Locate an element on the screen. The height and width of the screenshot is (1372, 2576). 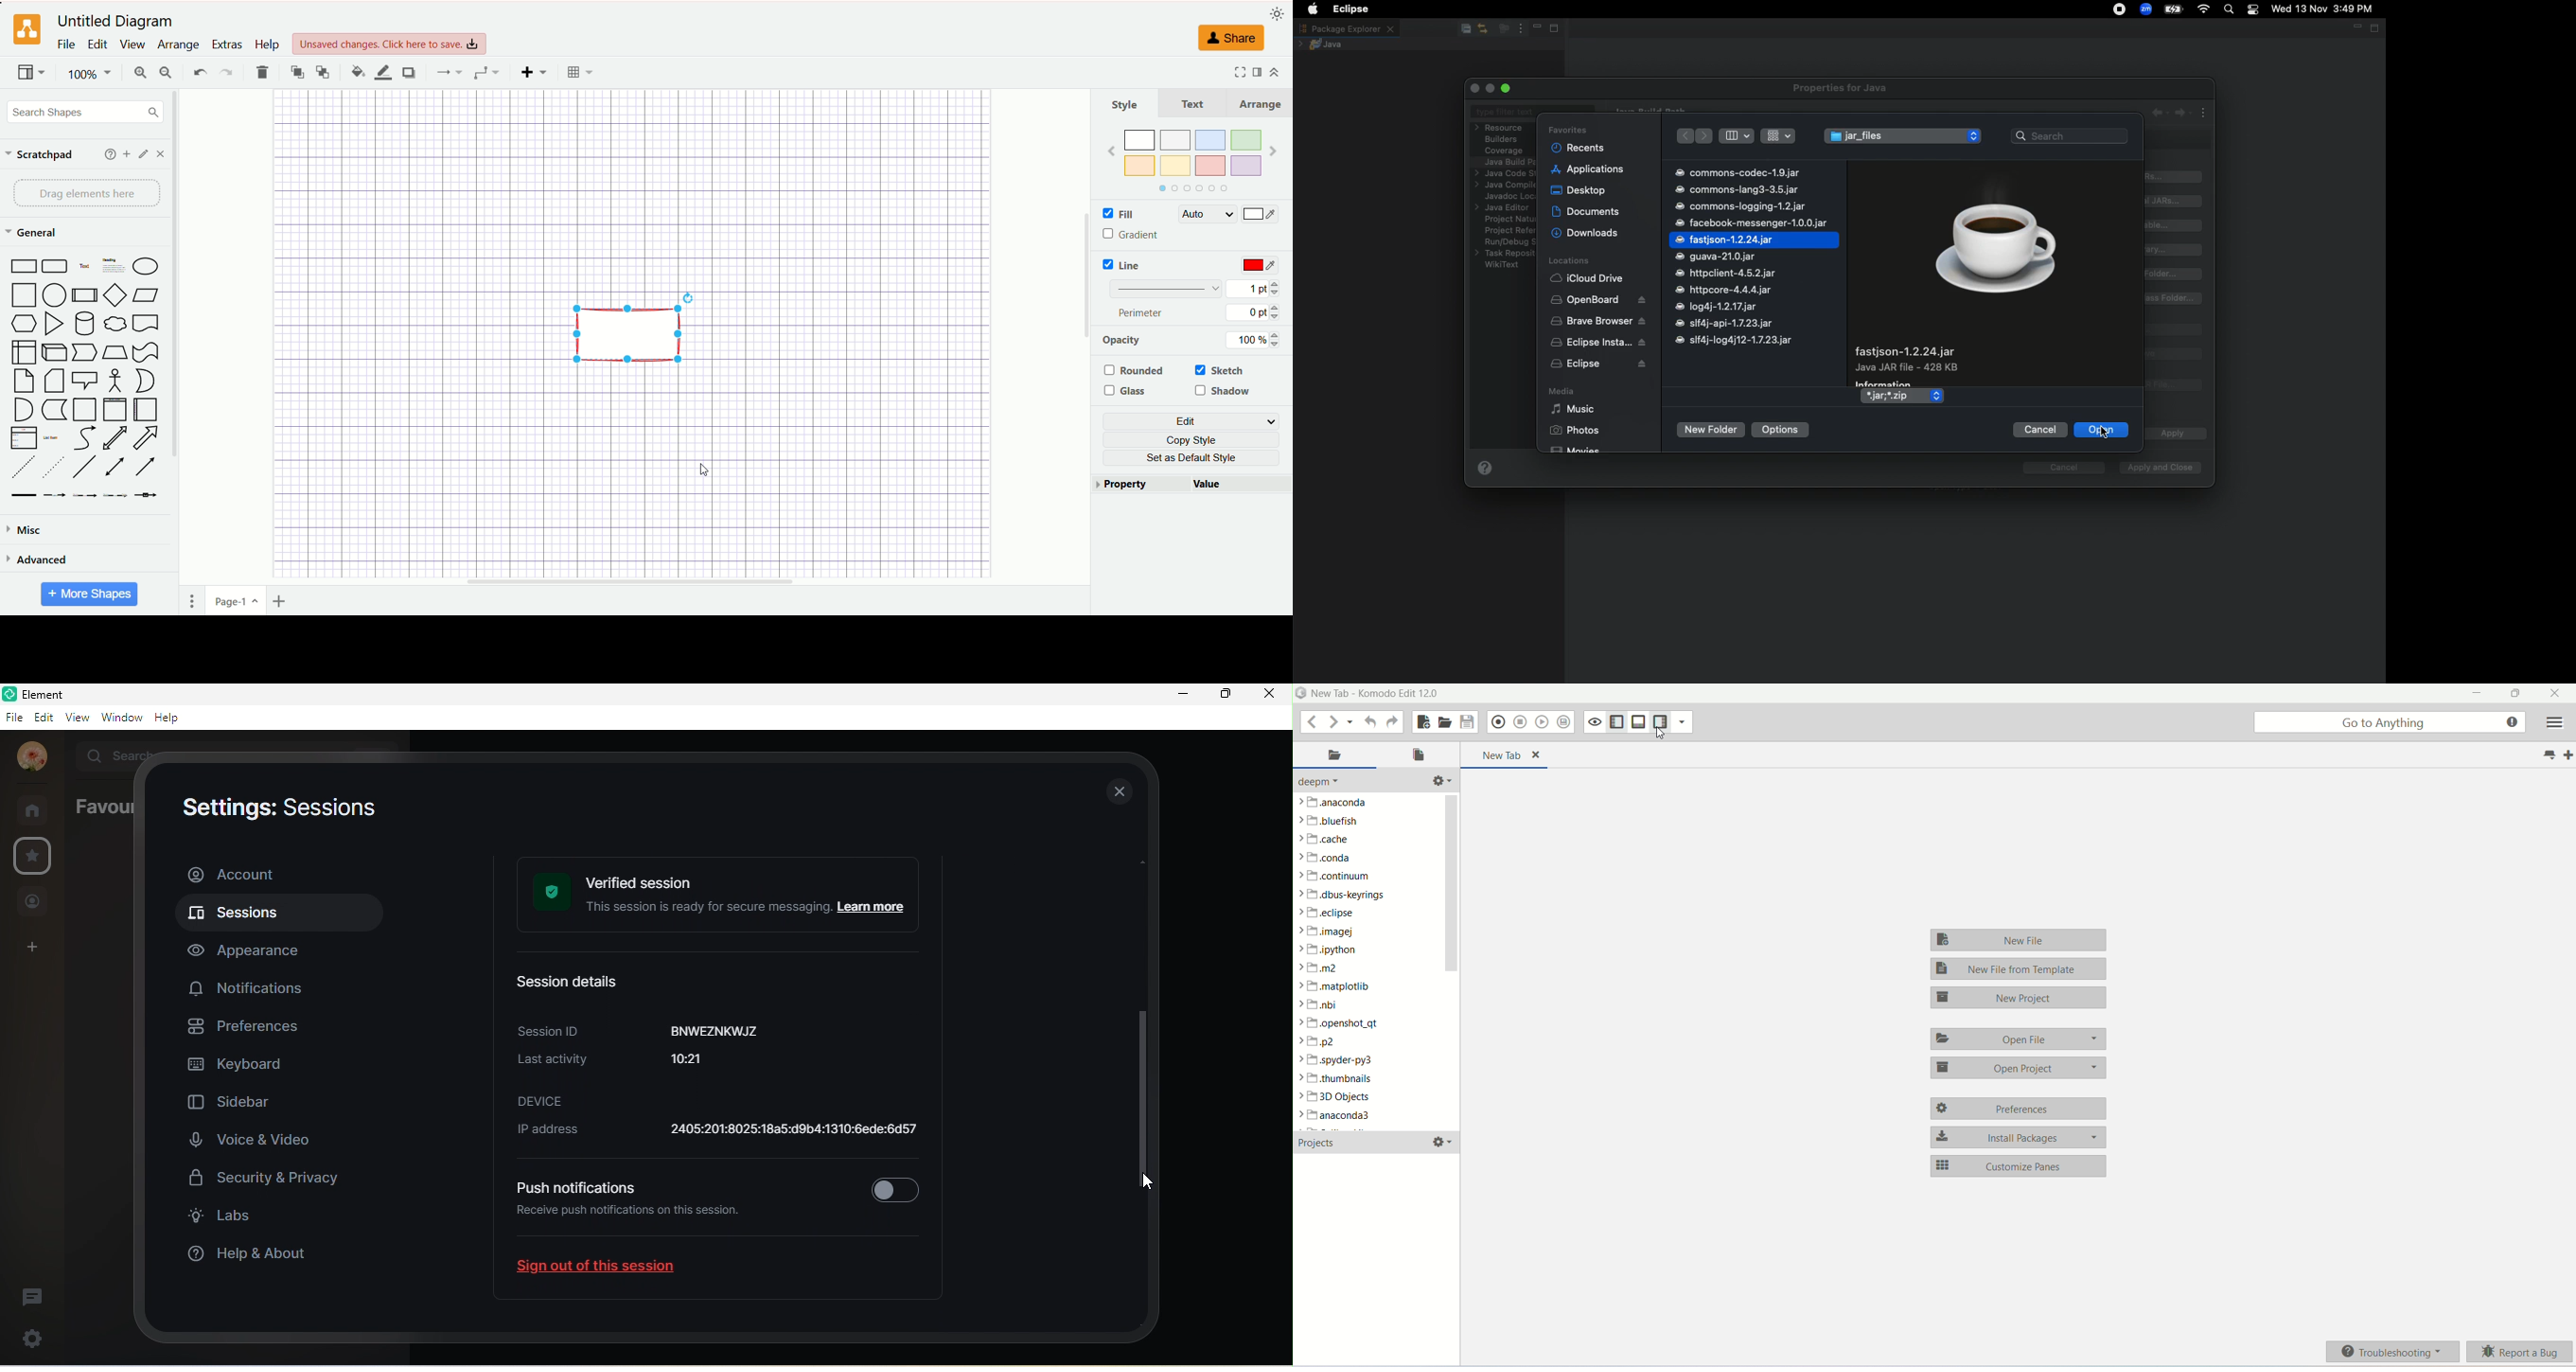
logo is located at coordinates (27, 30).